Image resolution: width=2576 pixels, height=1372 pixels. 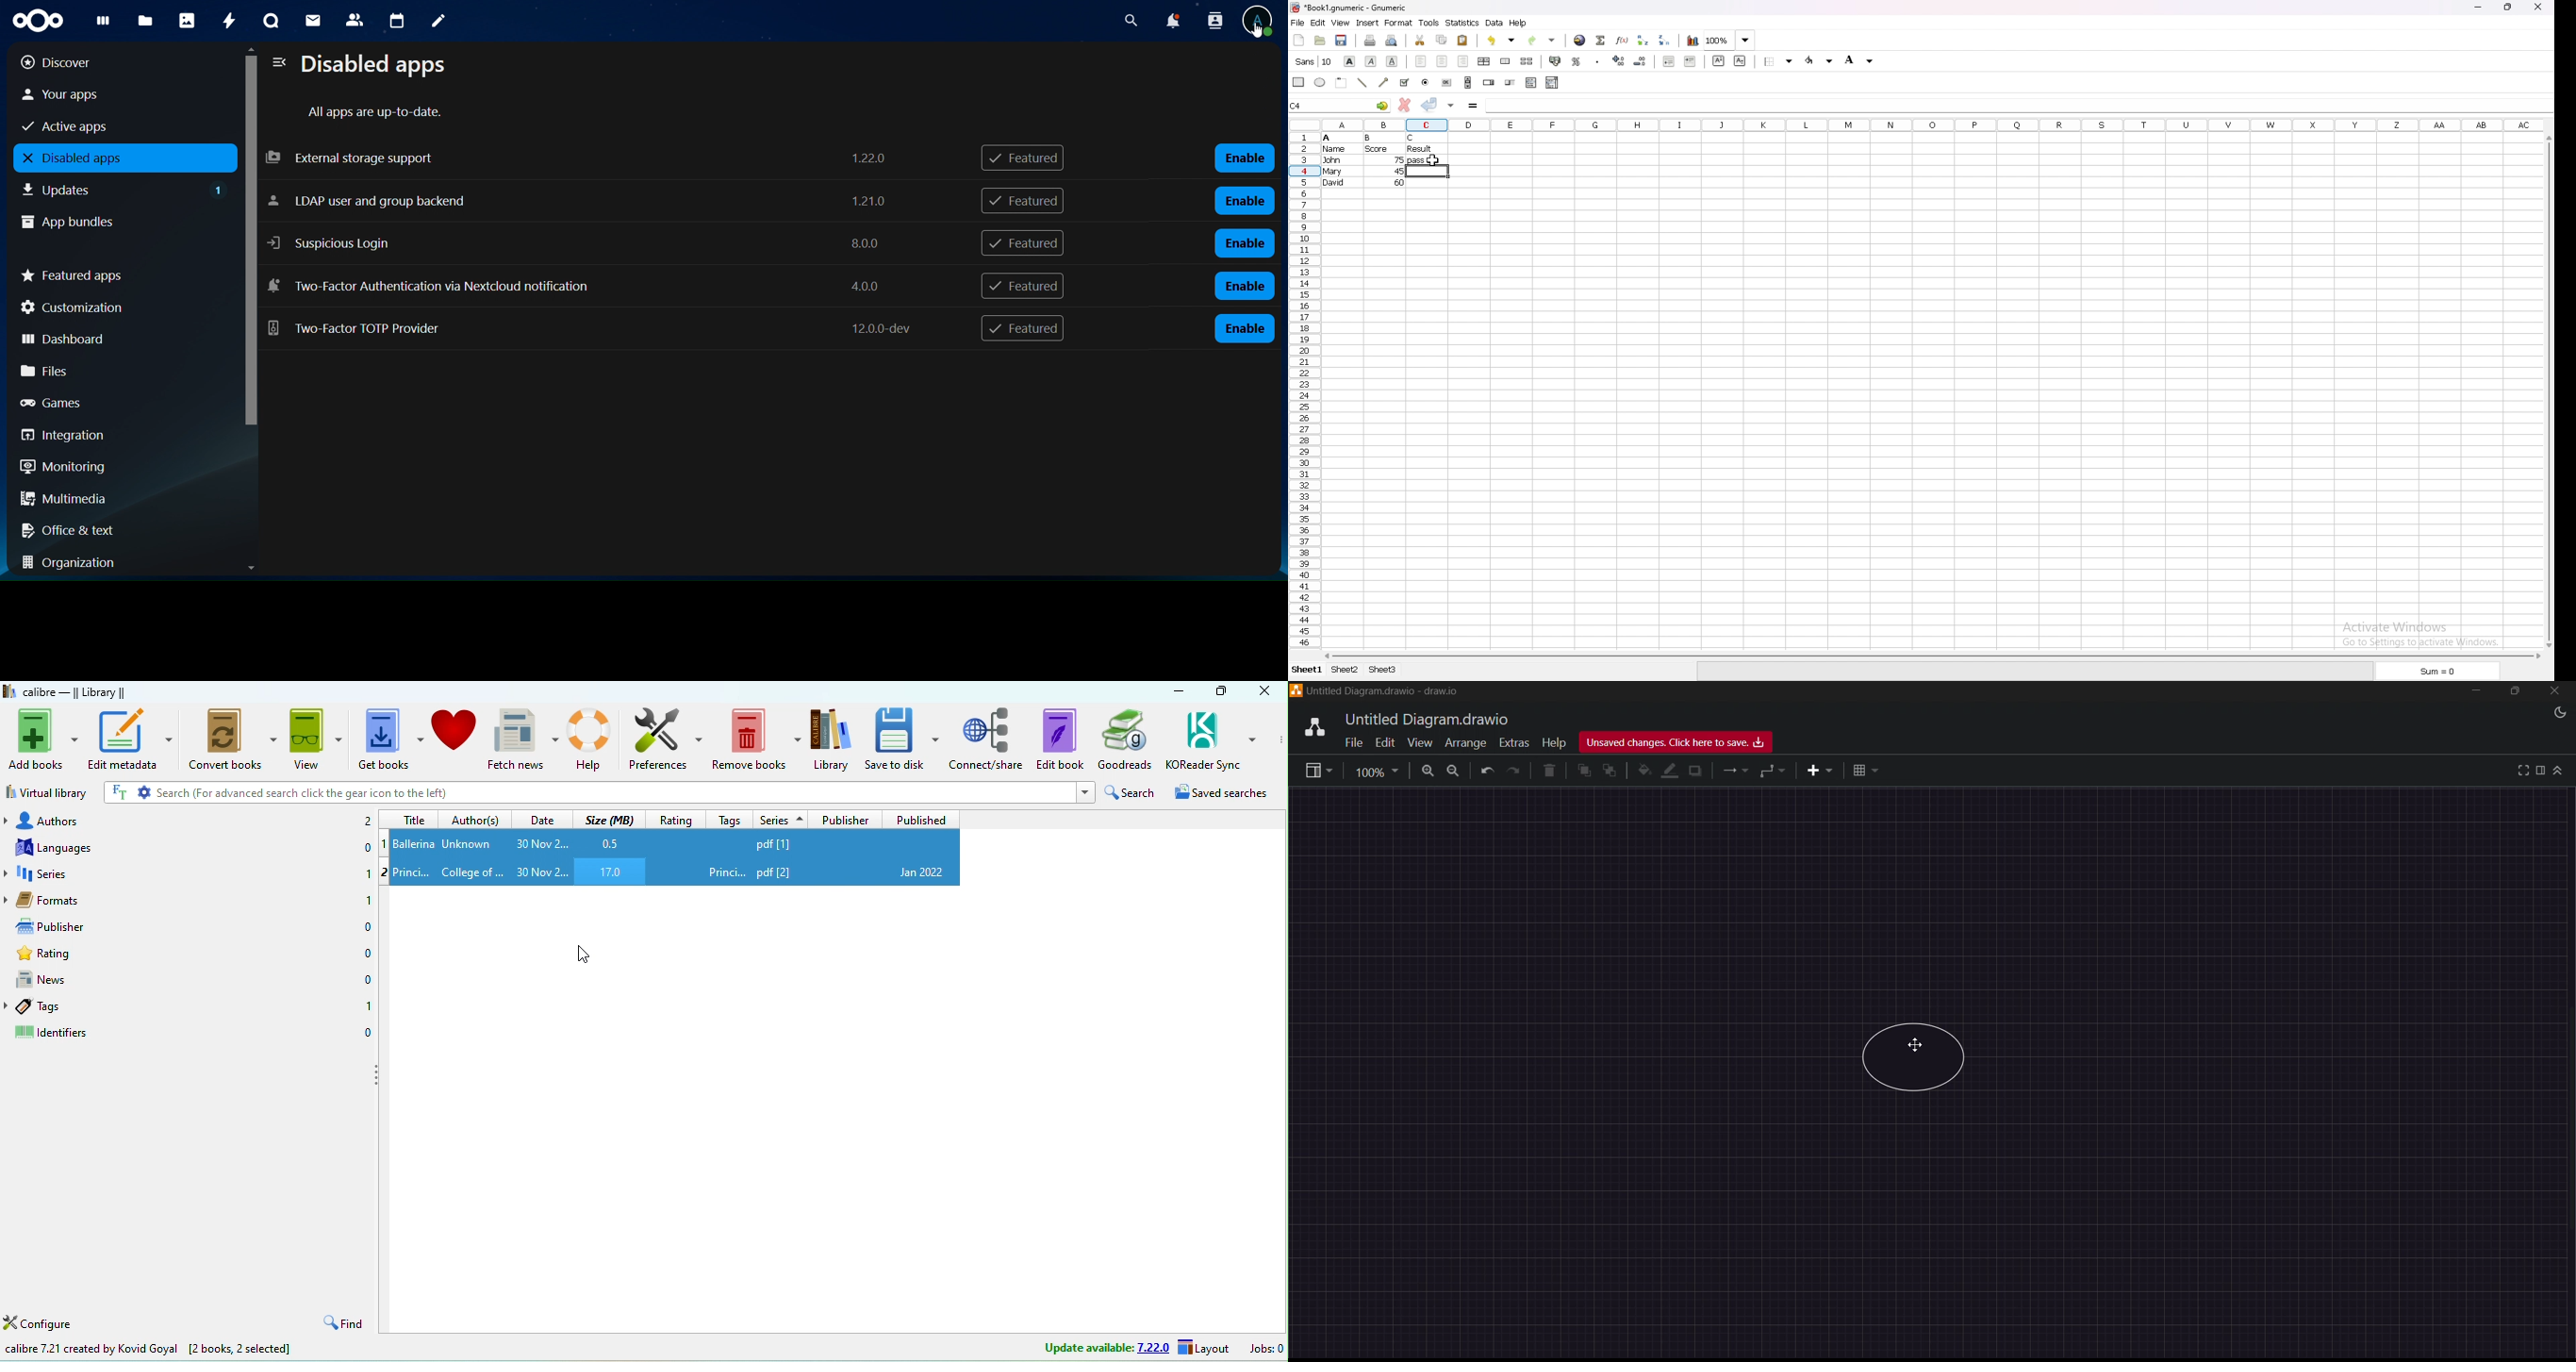 What do you see at coordinates (1316, 769) in the screenshot?
I see `view` at bounding box center [1316, 769].